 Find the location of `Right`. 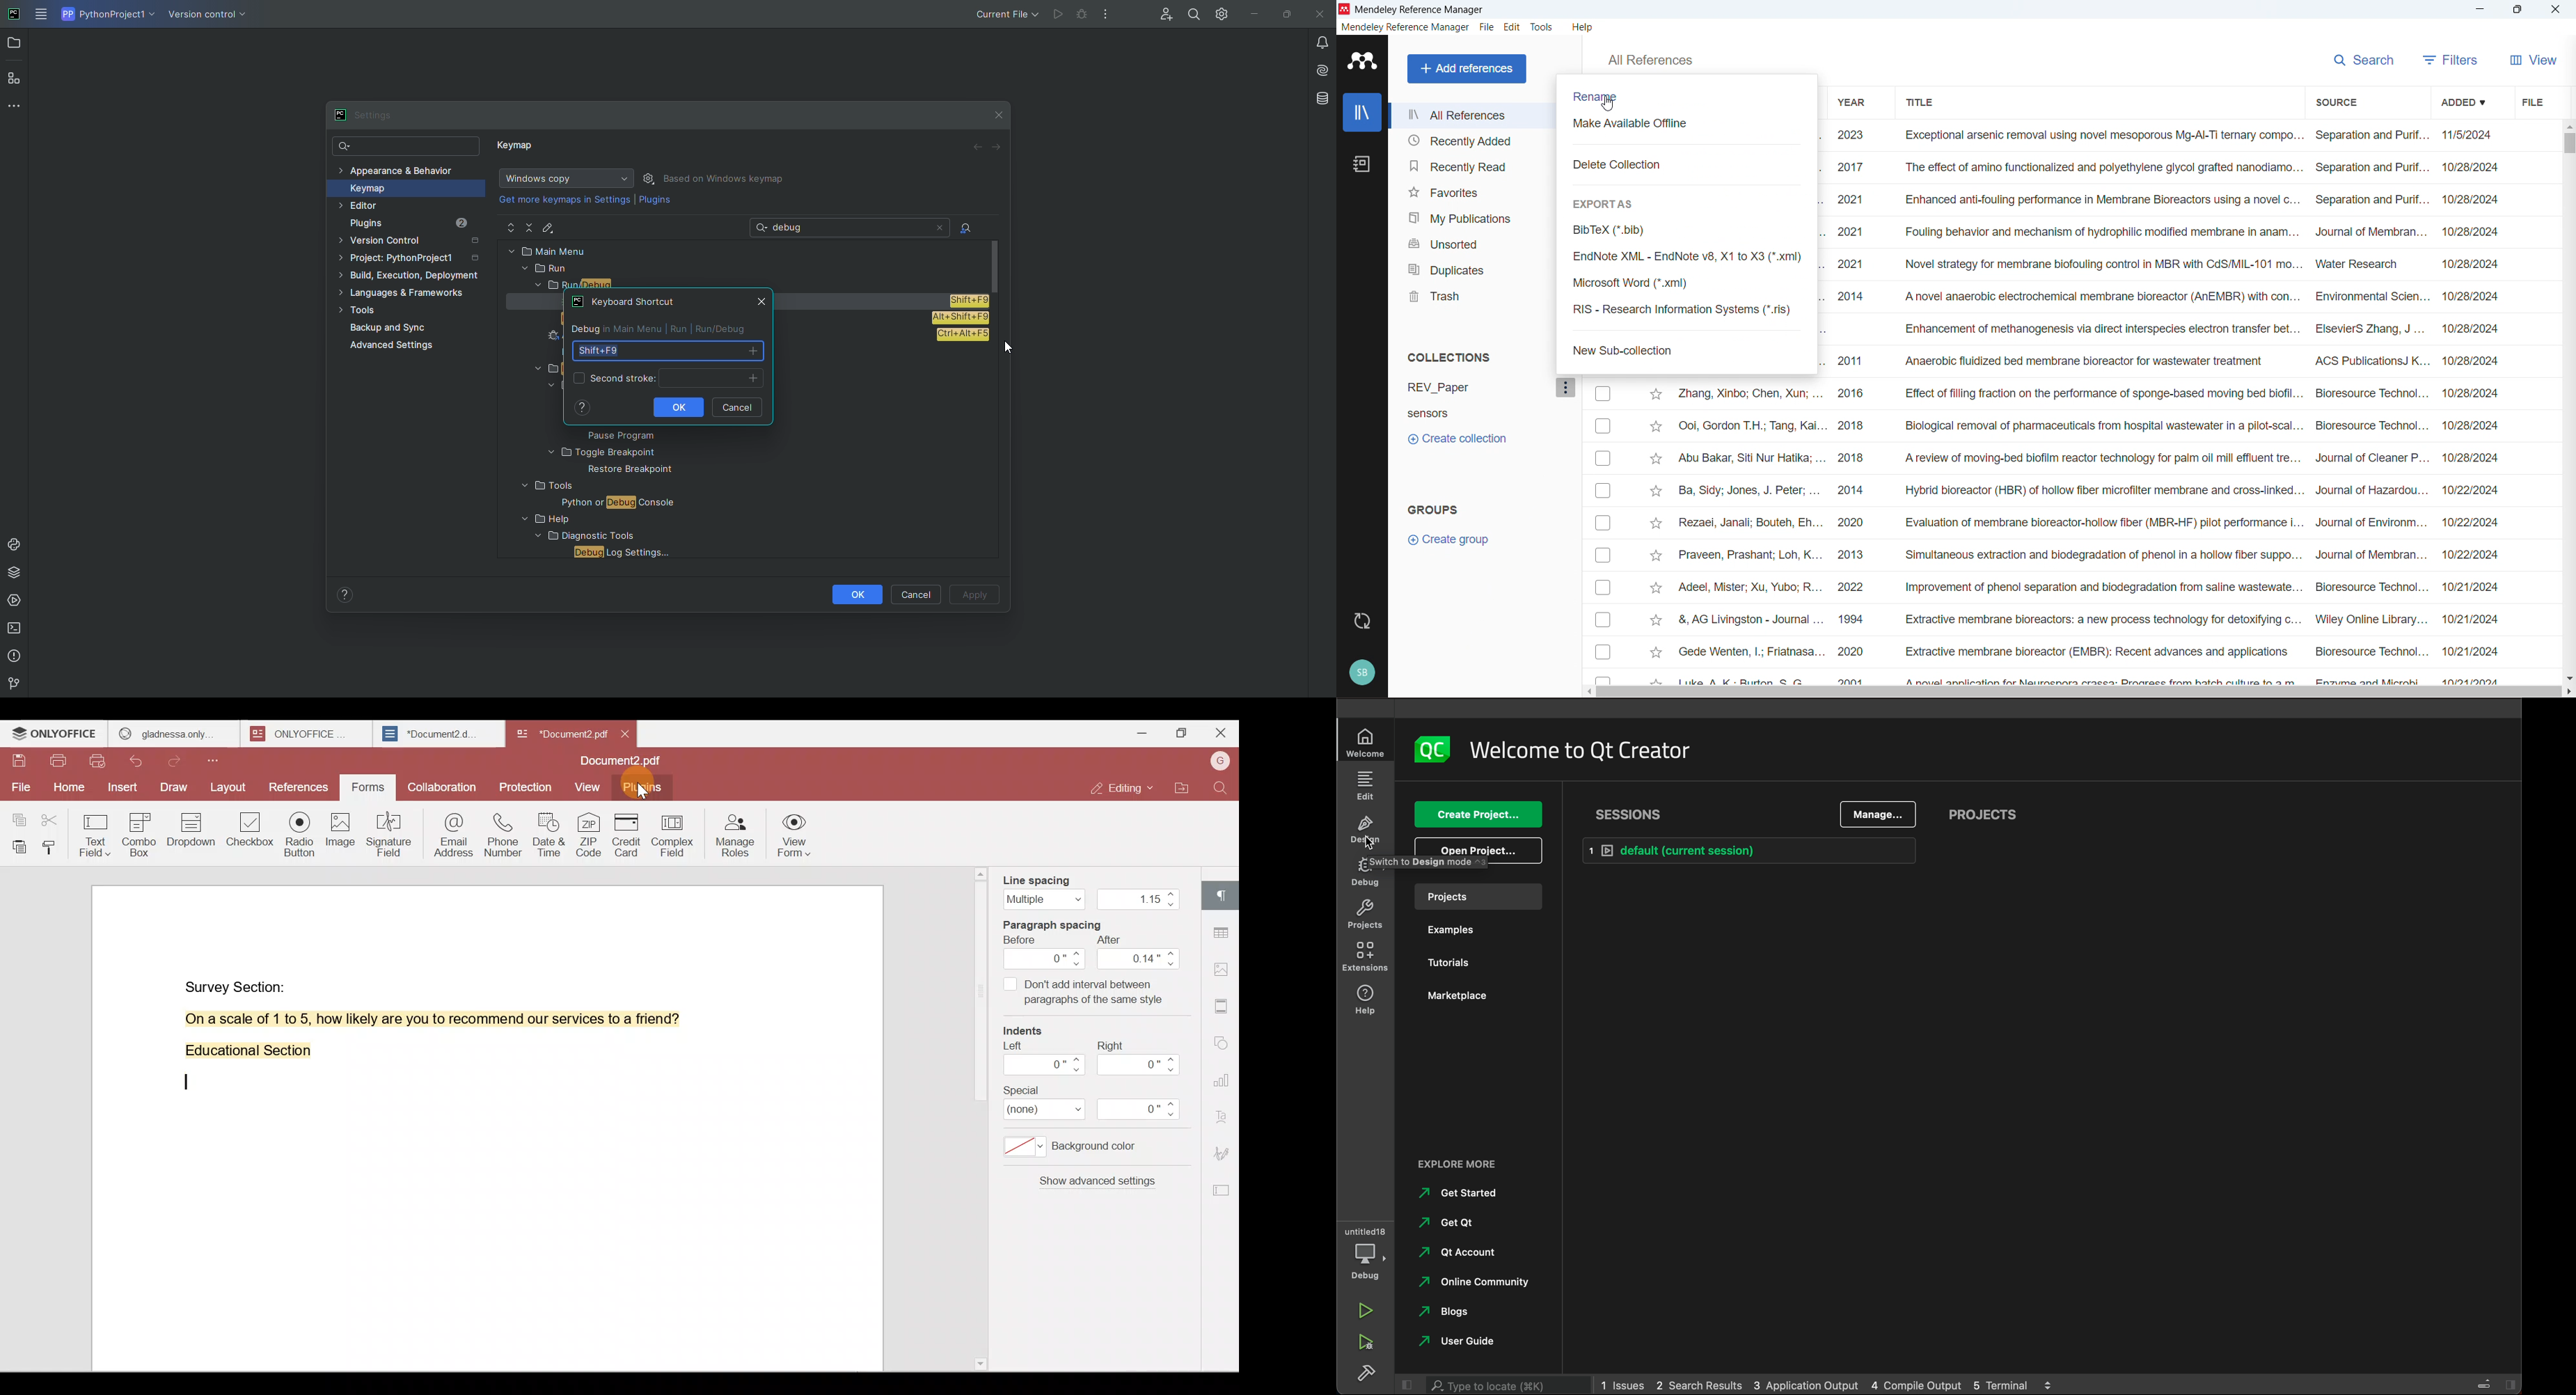

Right is located at coordinates (1142, 1058).